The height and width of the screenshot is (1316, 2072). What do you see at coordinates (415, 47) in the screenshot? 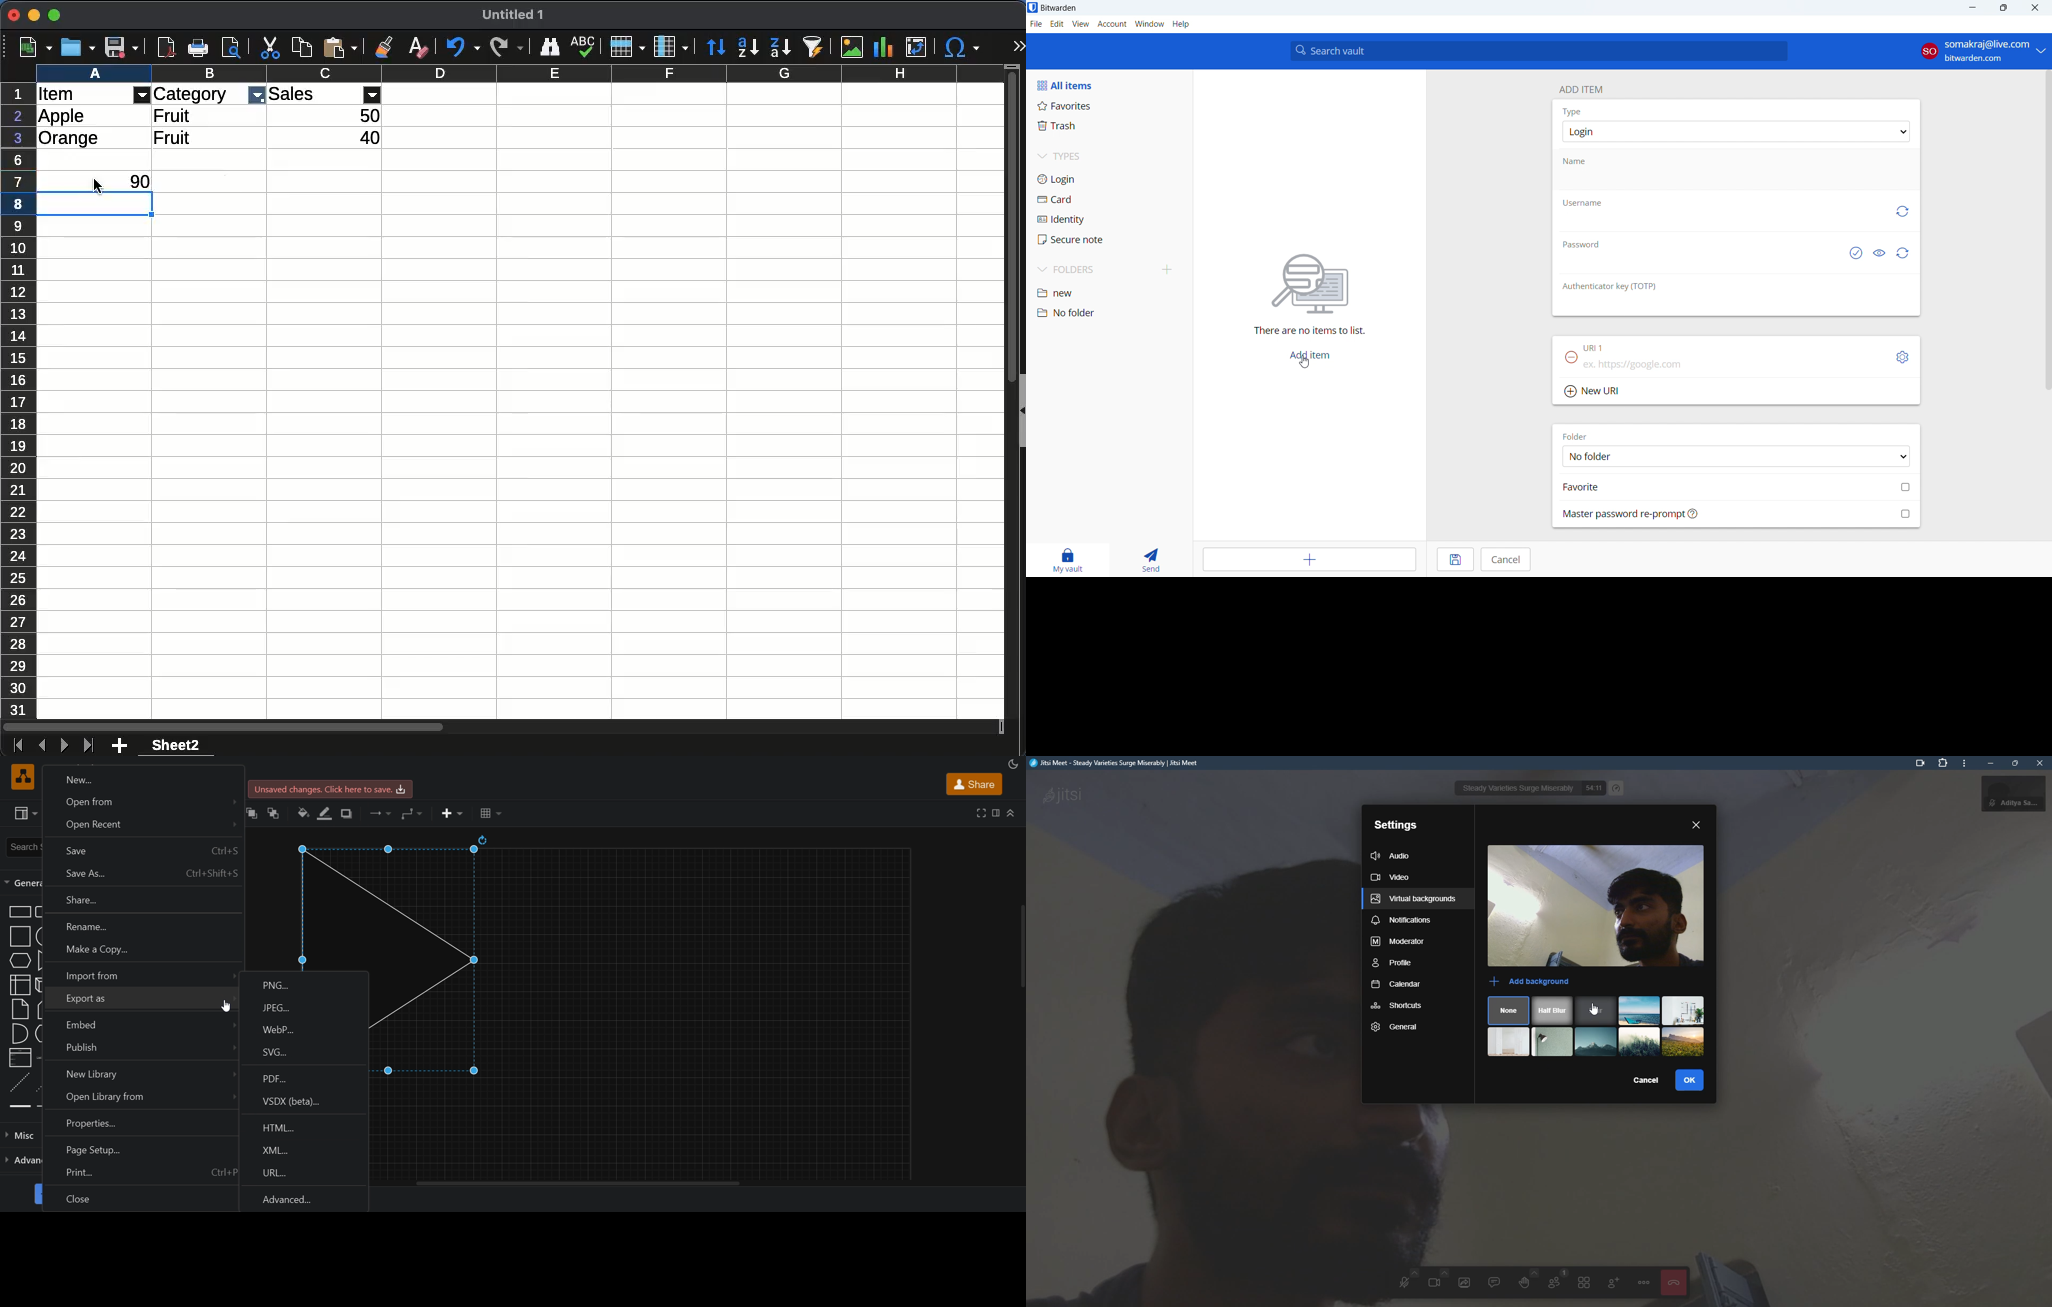
I see `clear formatting` at bounding box center [415, 47].